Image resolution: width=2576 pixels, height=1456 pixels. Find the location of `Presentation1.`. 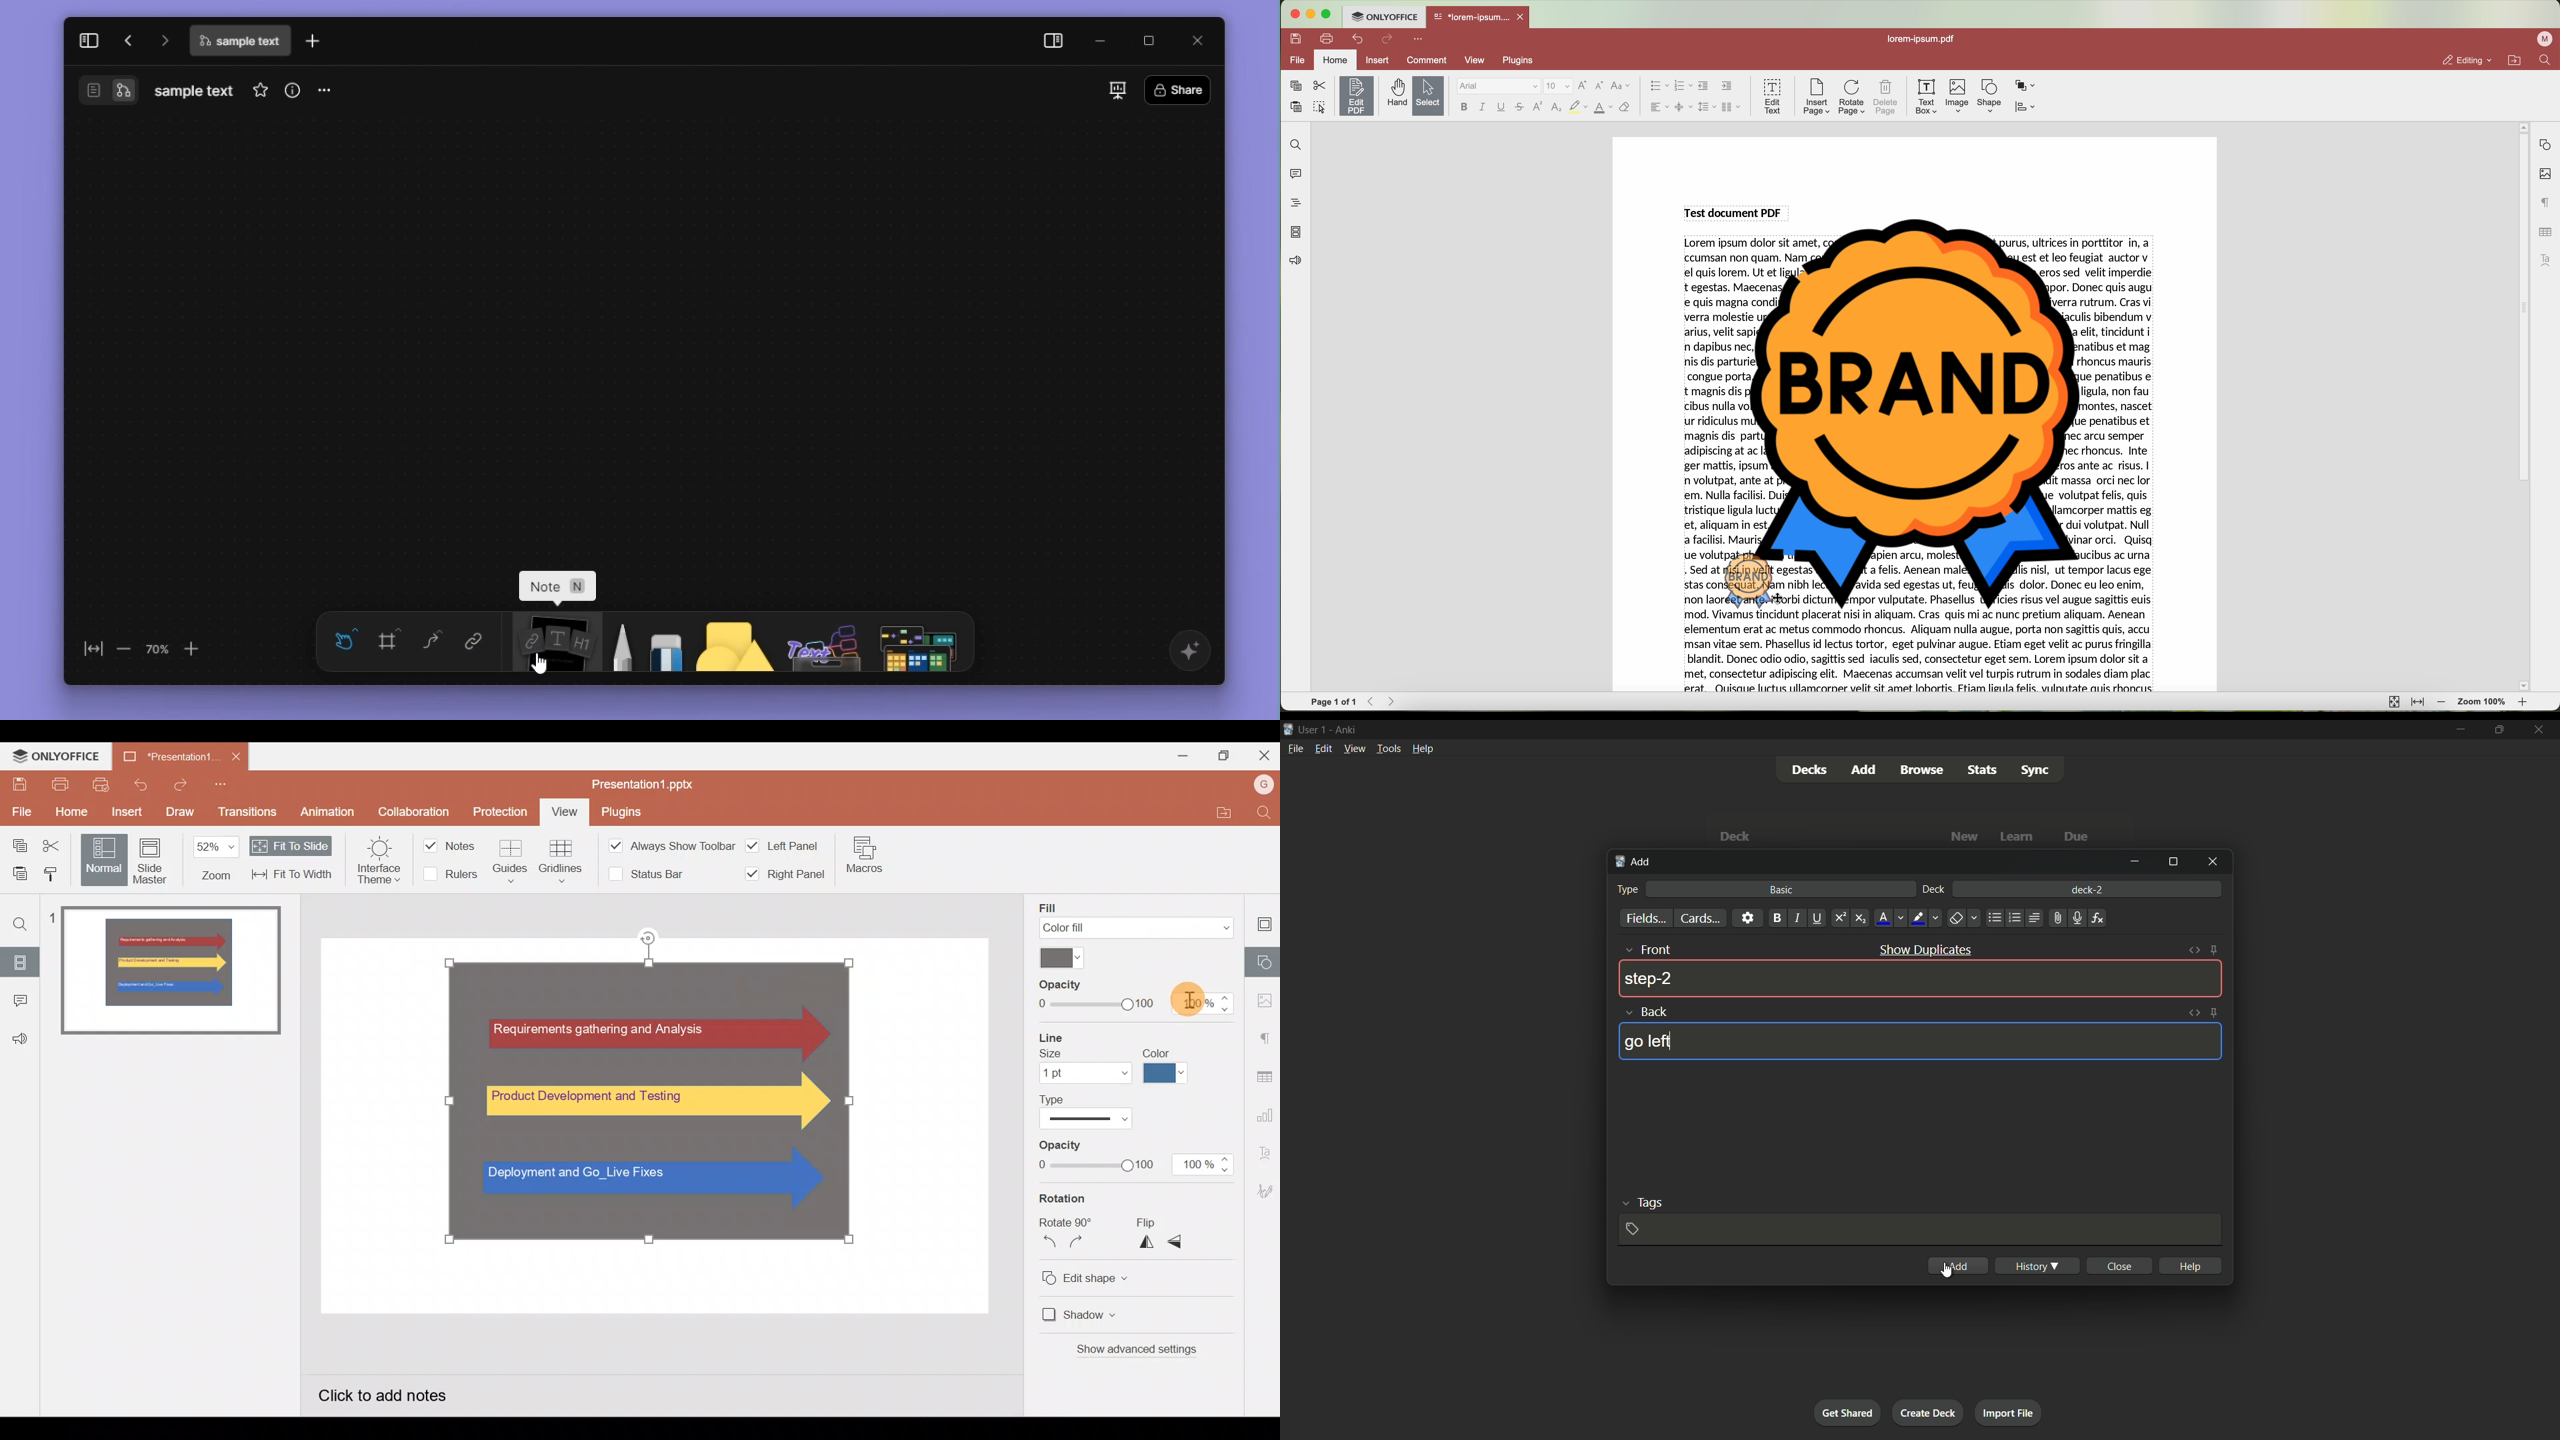

Presentation1. is located at coordinates (168, 757).